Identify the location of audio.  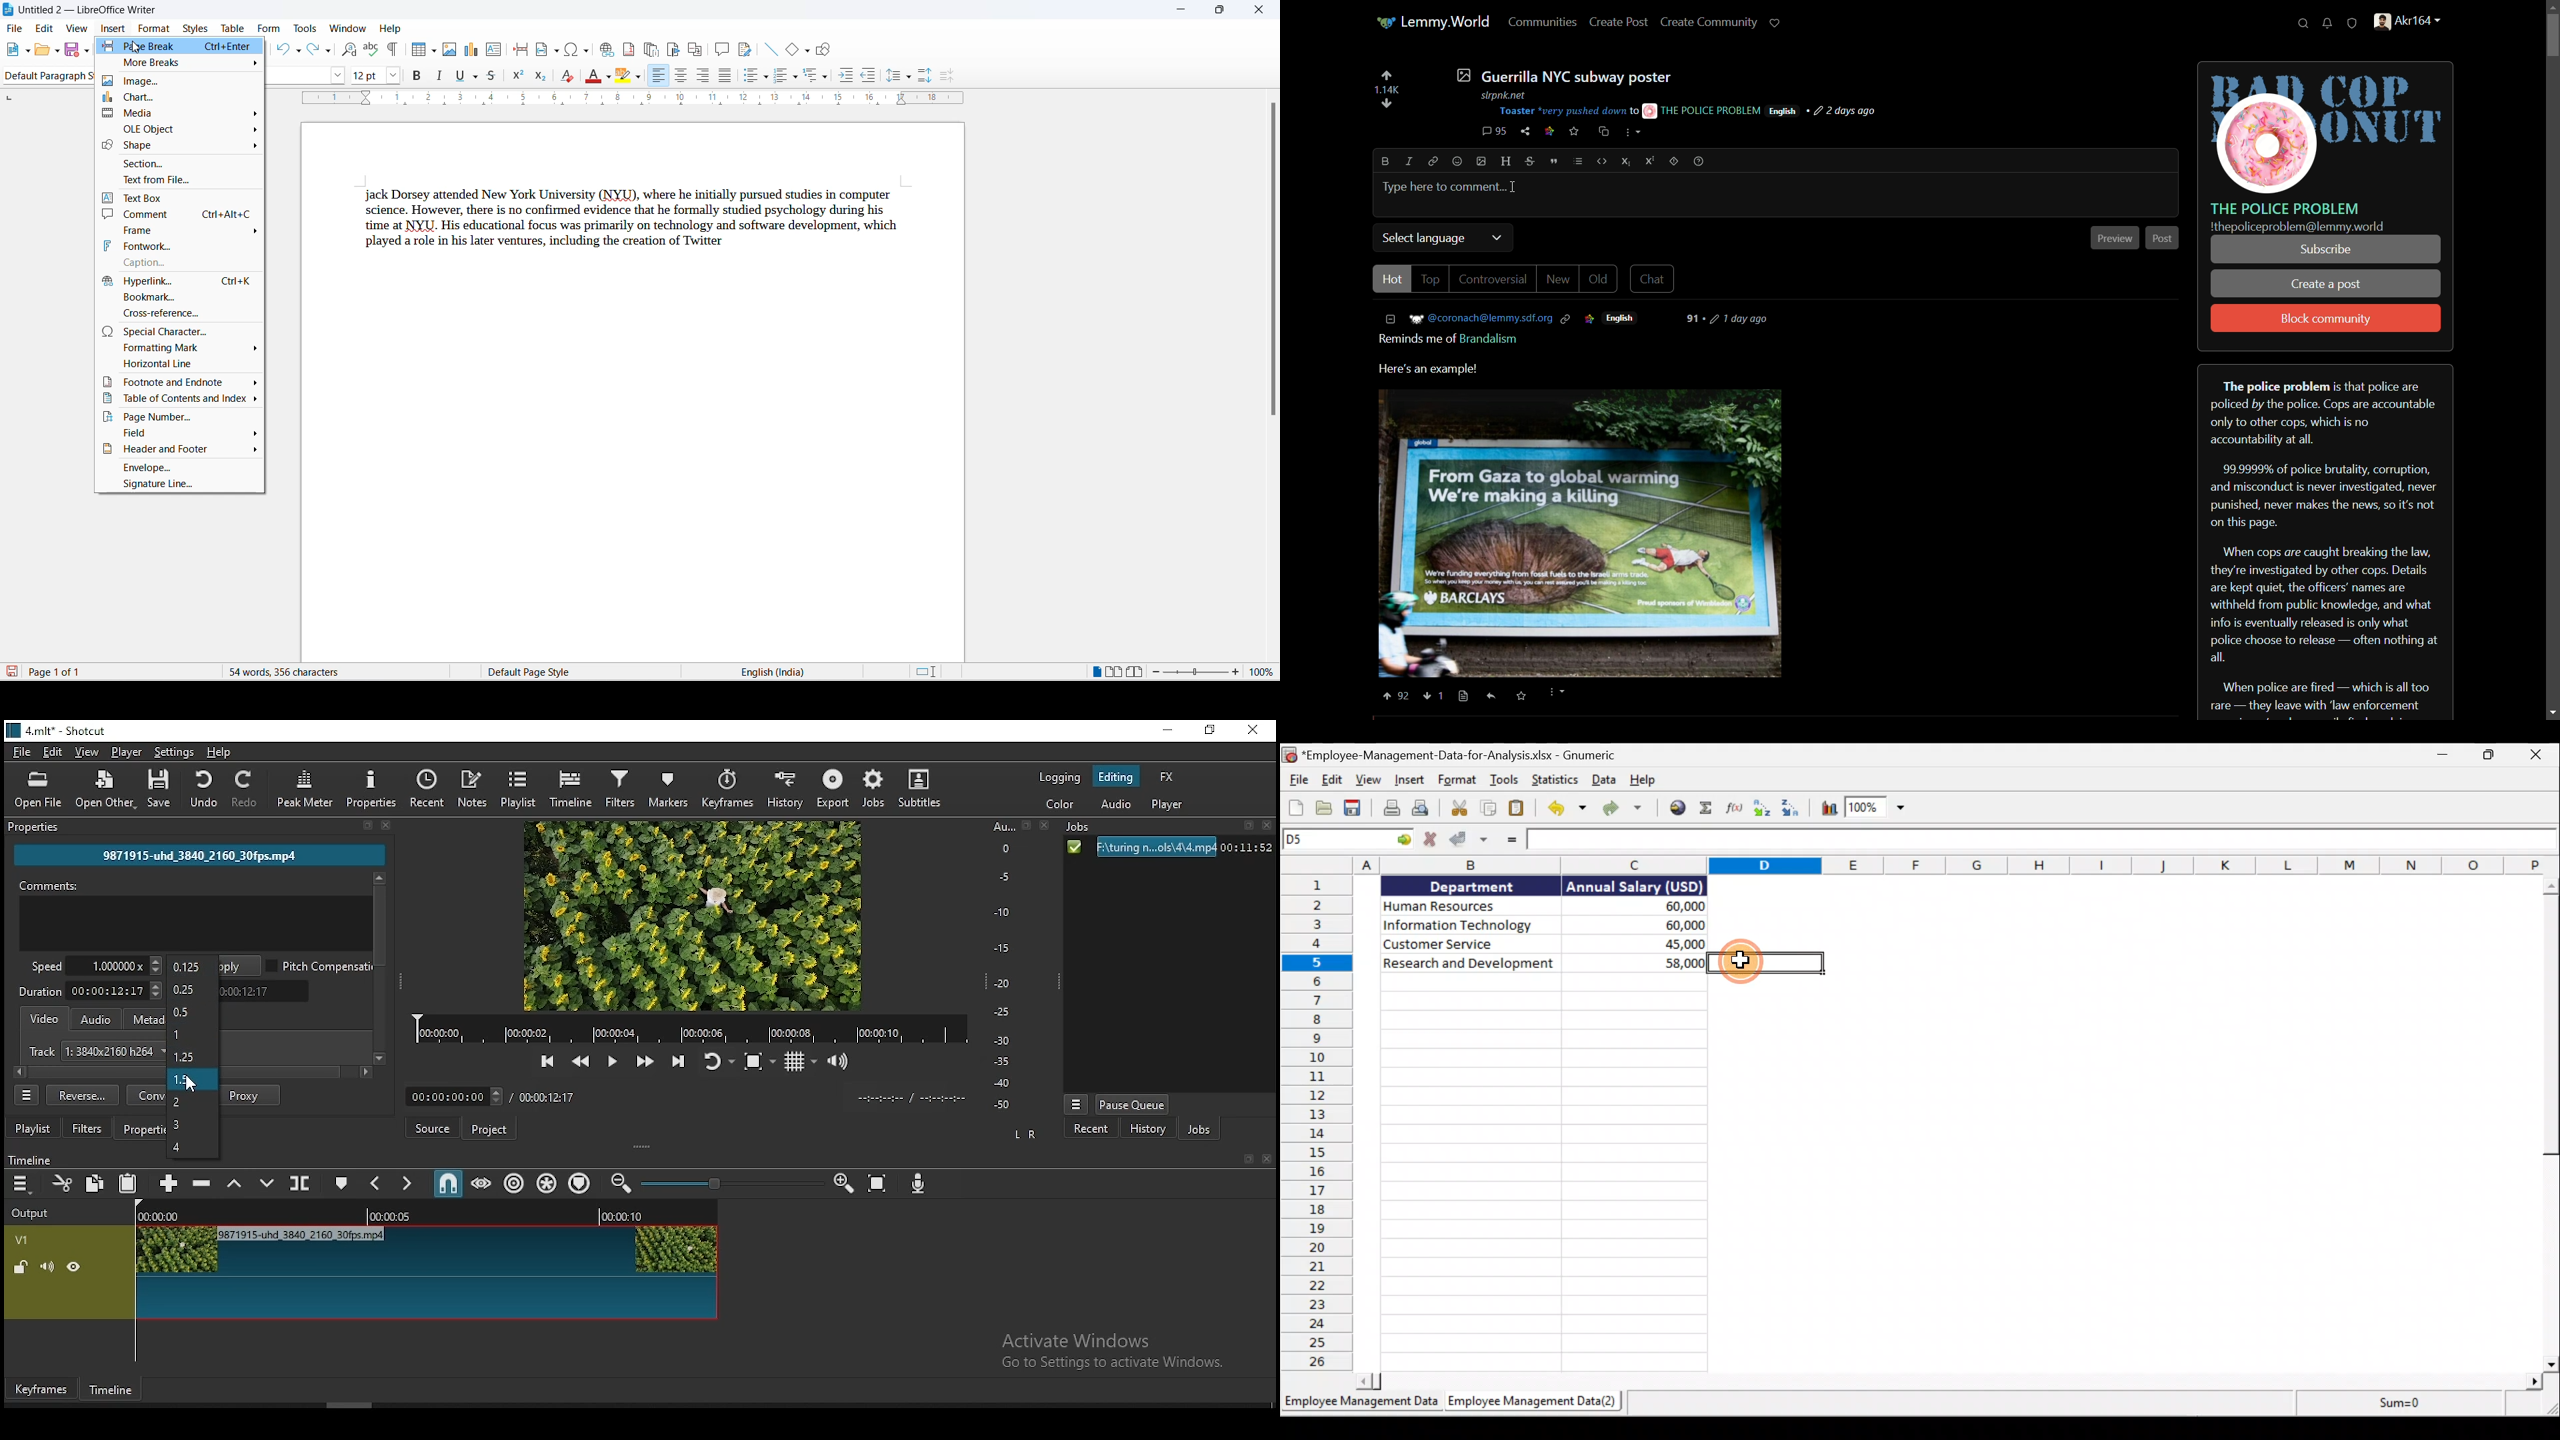
(1115, 807).